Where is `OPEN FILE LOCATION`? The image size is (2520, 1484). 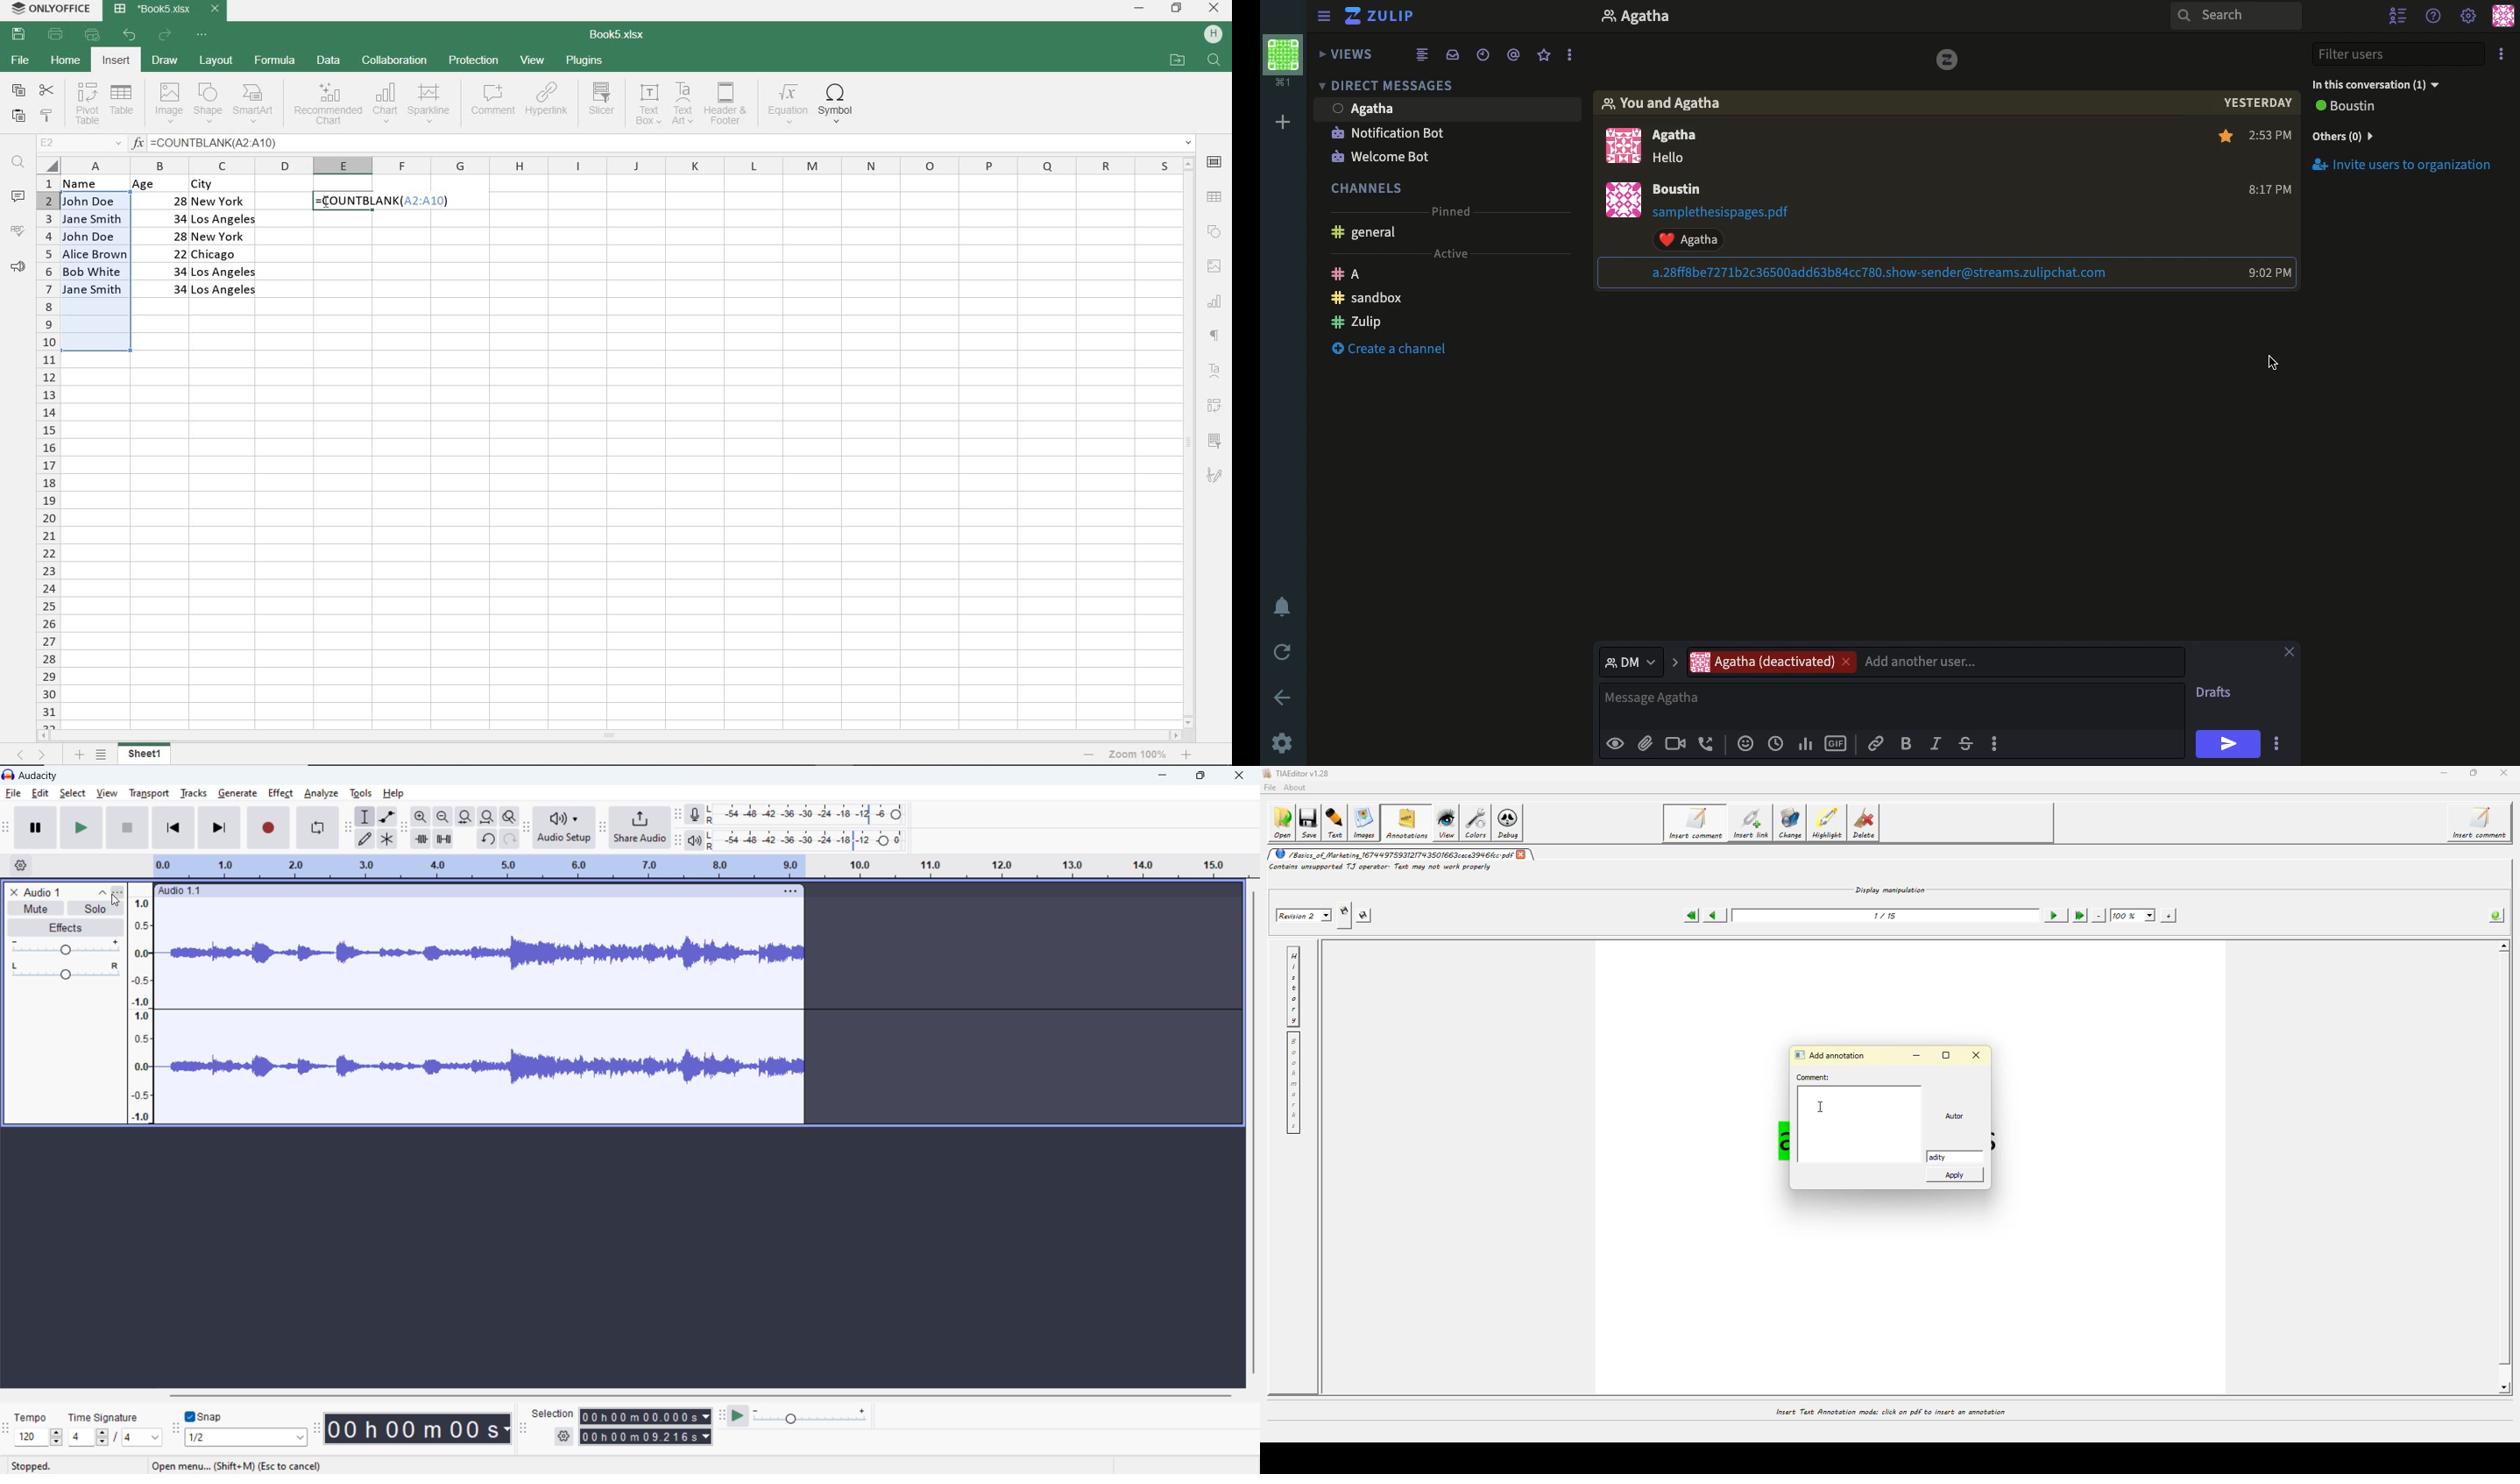
OPEN FILE LOCATION is located at coordinates (1177, 61).